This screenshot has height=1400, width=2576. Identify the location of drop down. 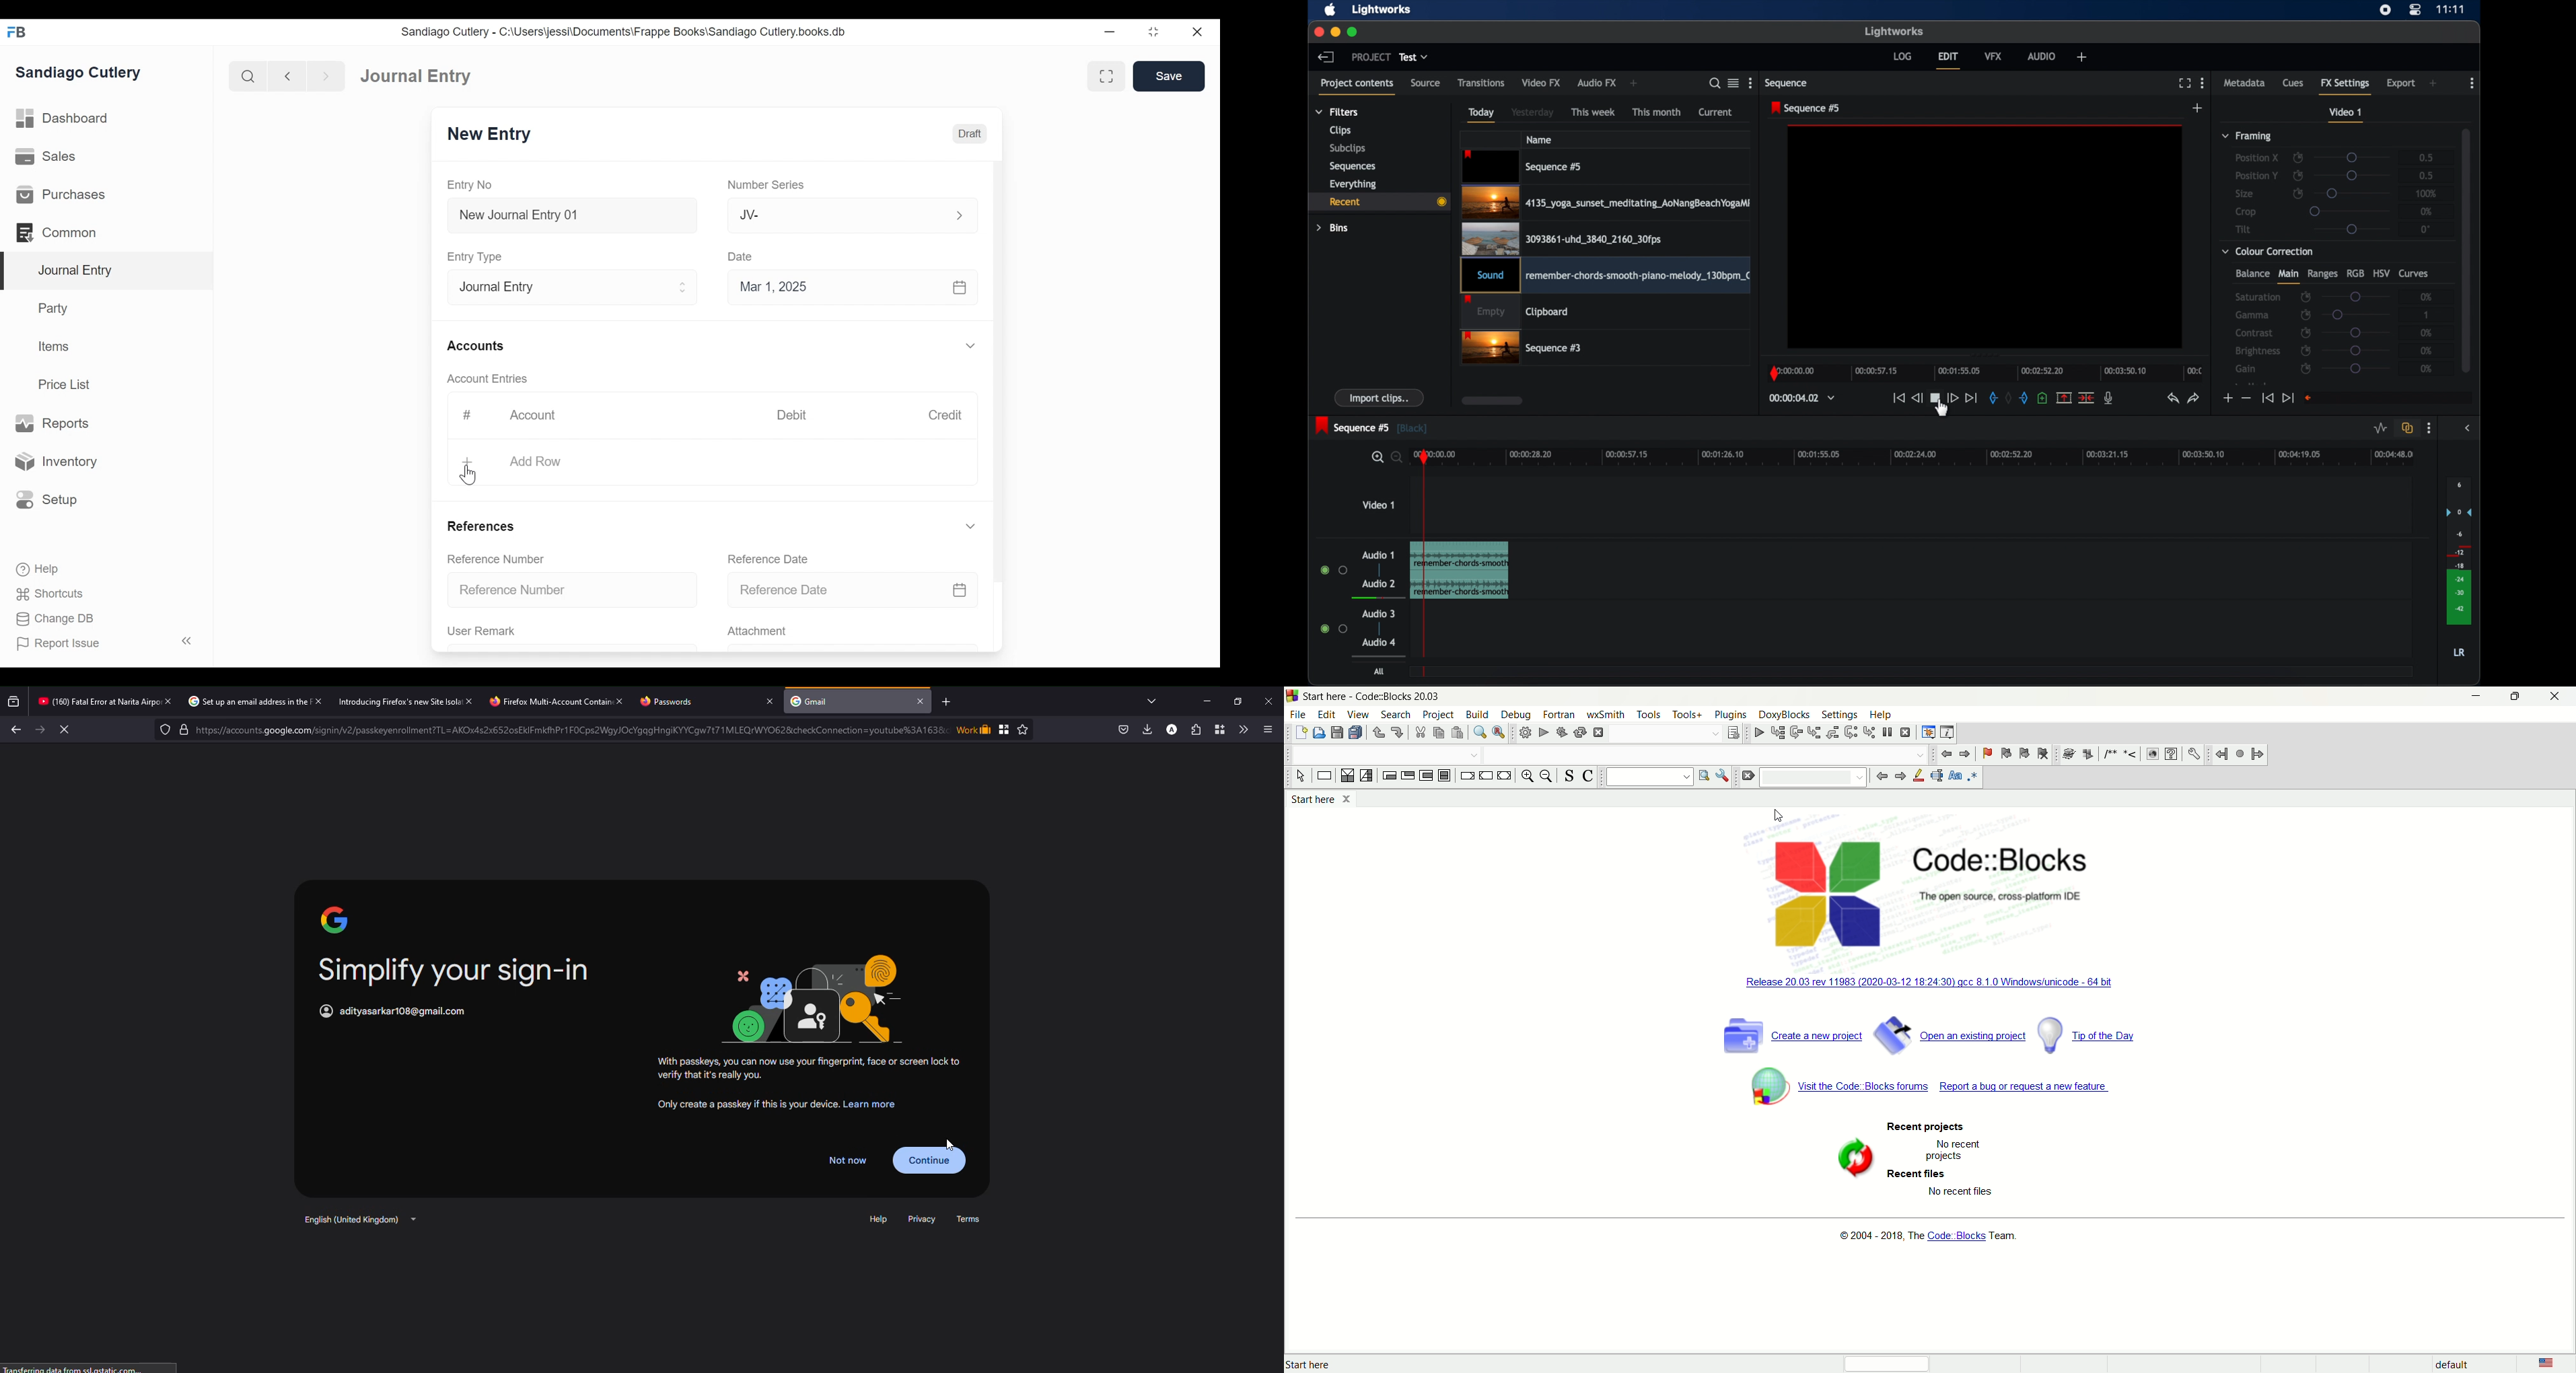
(1709, 754).